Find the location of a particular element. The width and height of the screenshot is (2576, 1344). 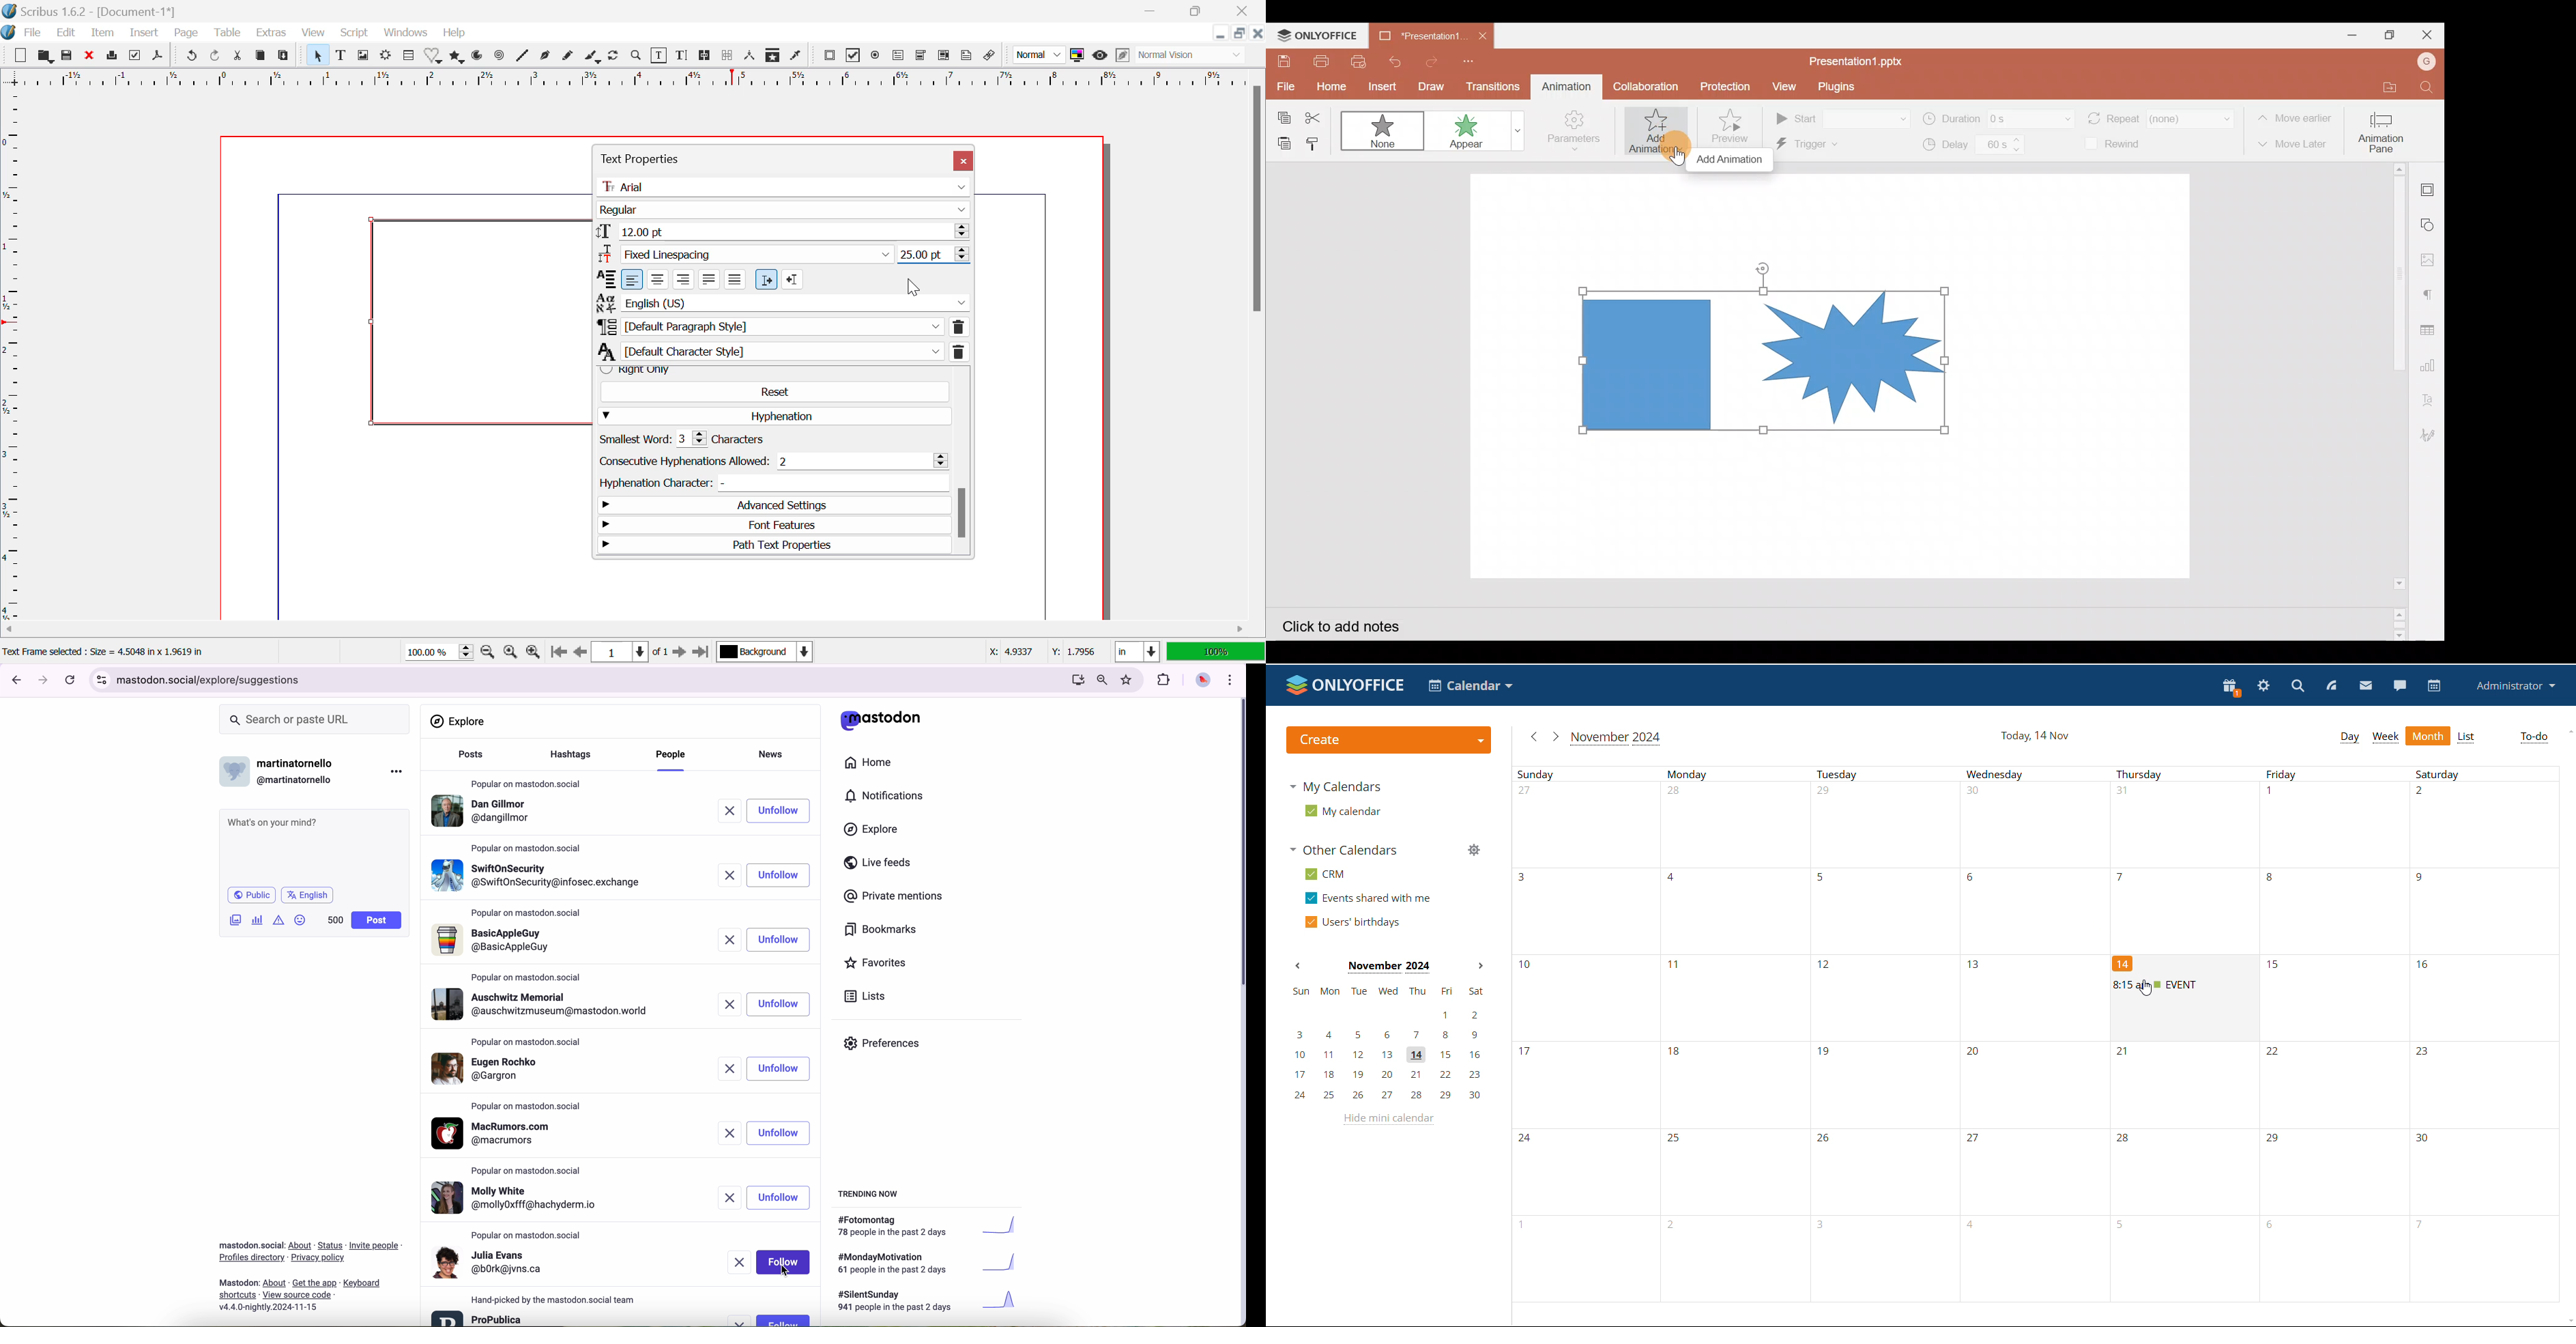

Render Frame is located at coordinates (388, 55).